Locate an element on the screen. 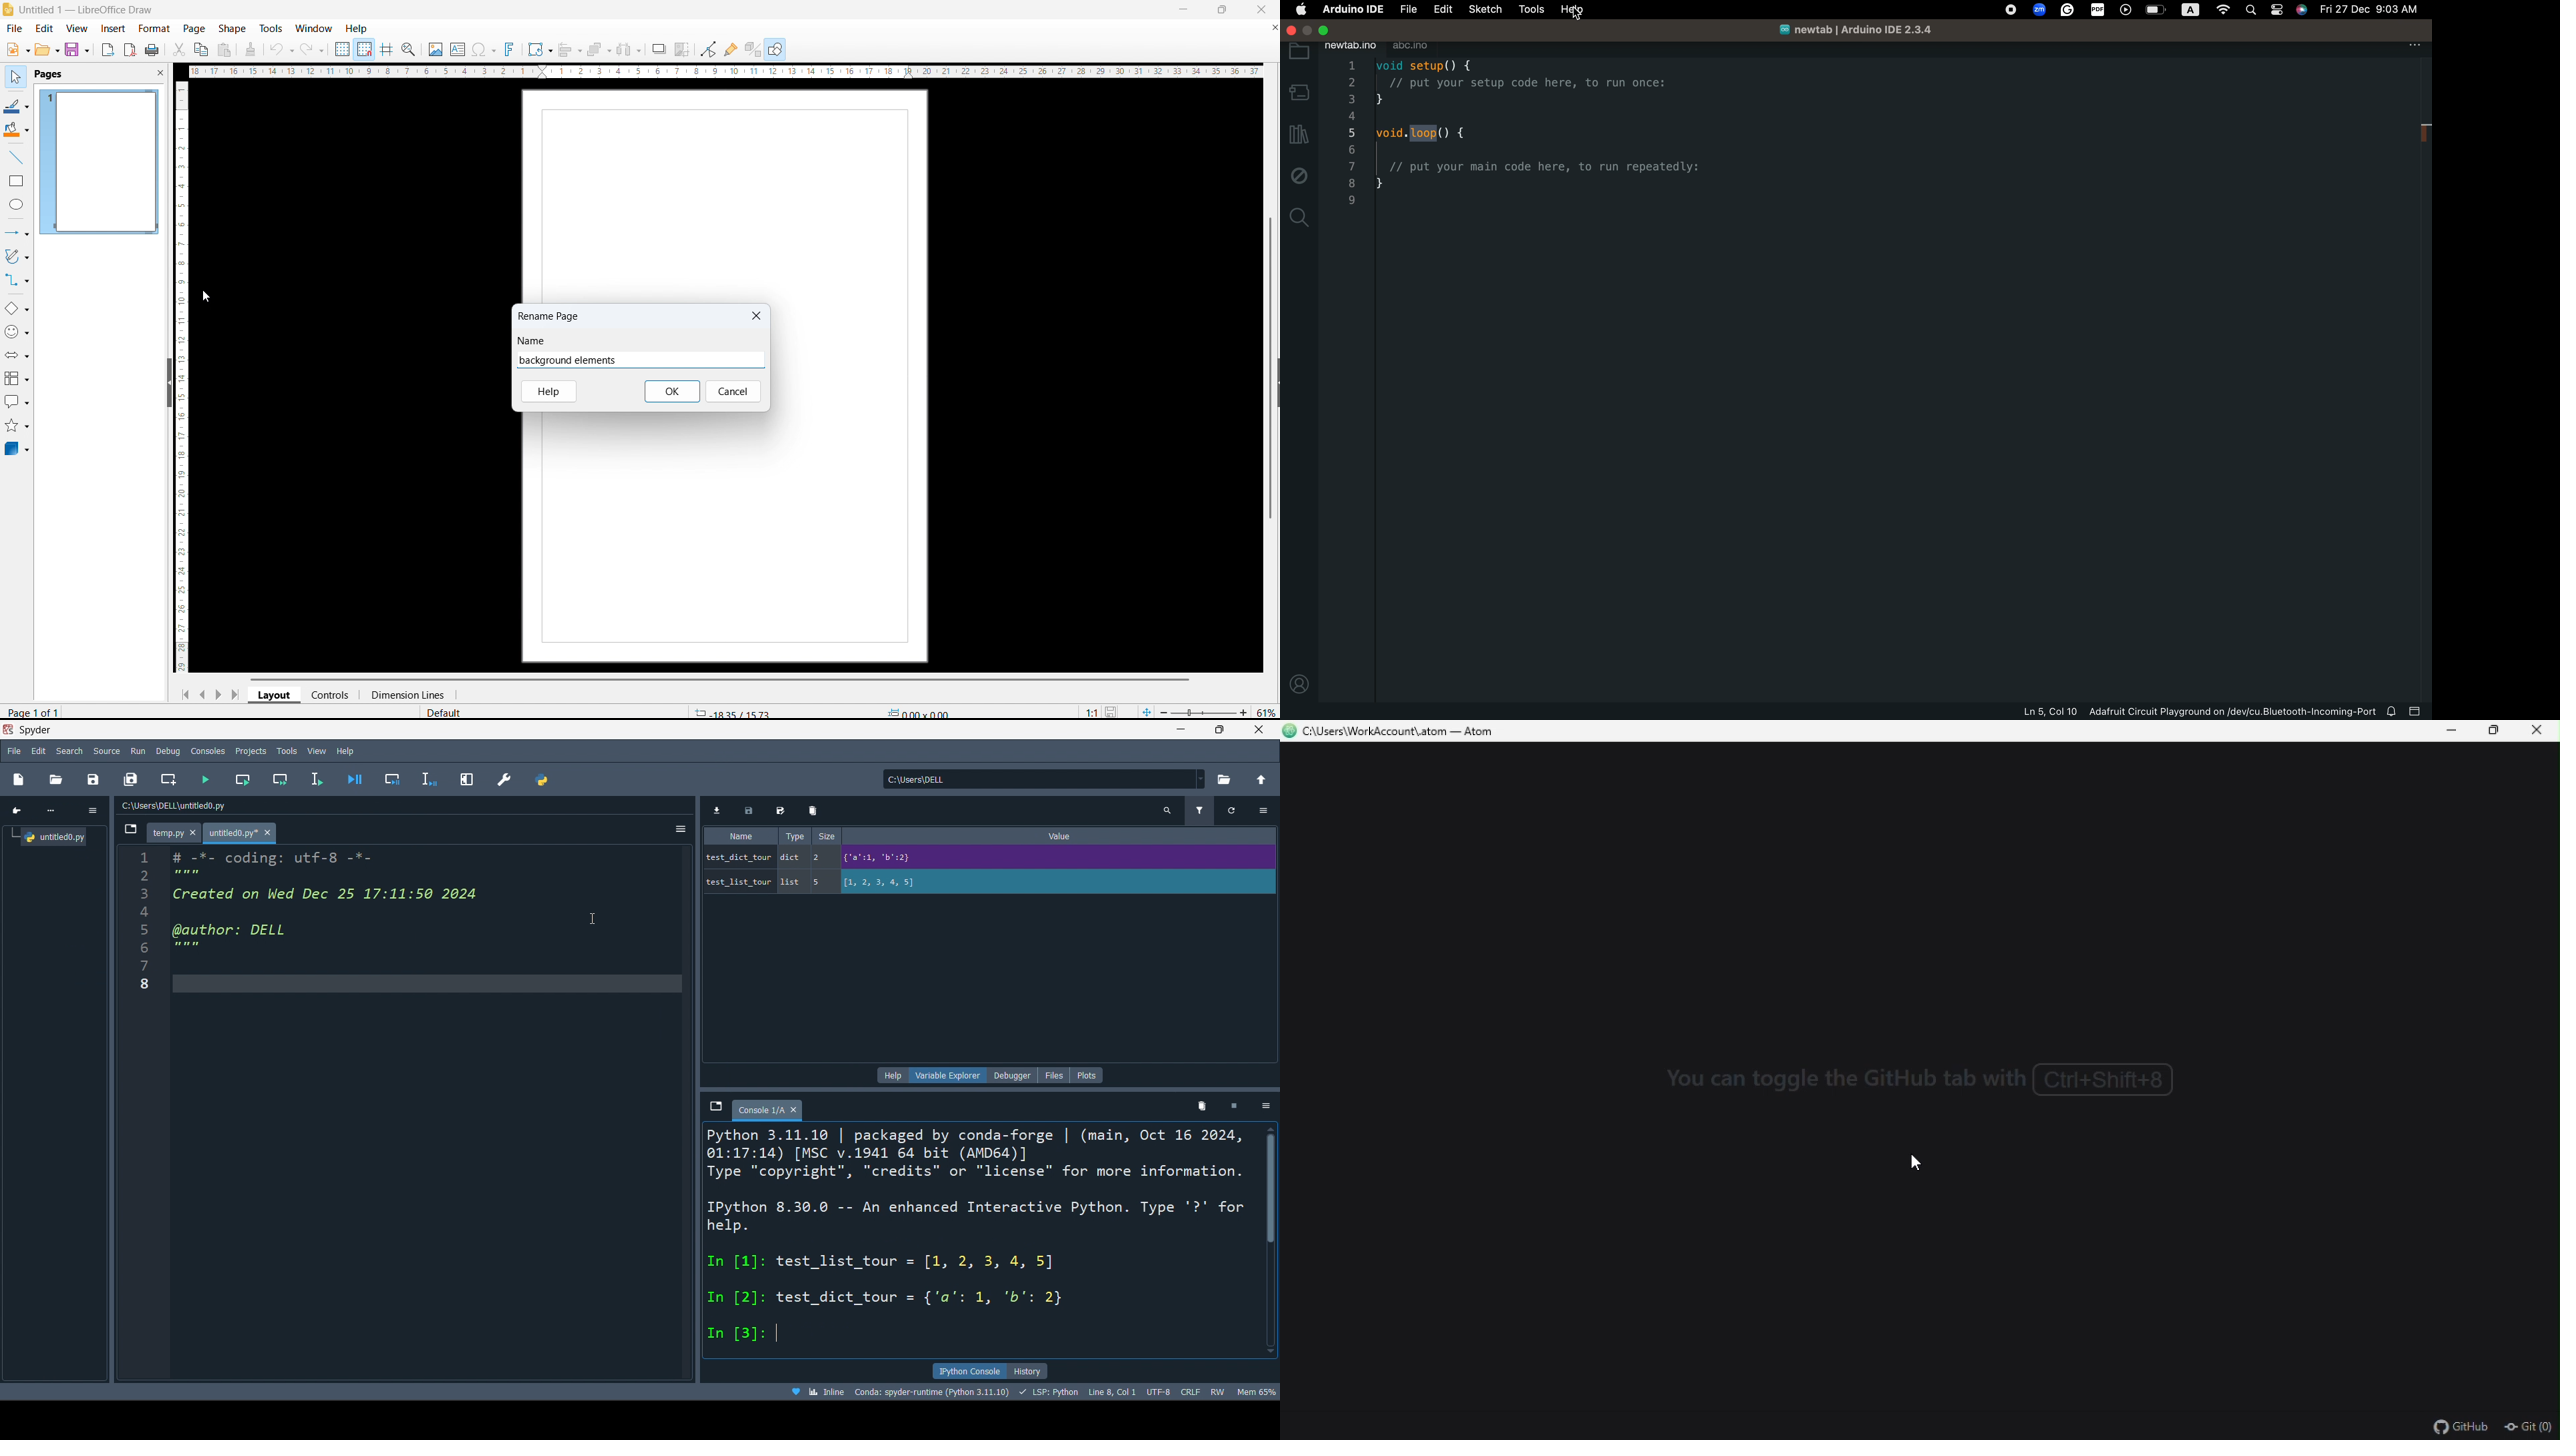 This screenshot has width=2576, height=1456. shape is located at coordinates (232, 29).